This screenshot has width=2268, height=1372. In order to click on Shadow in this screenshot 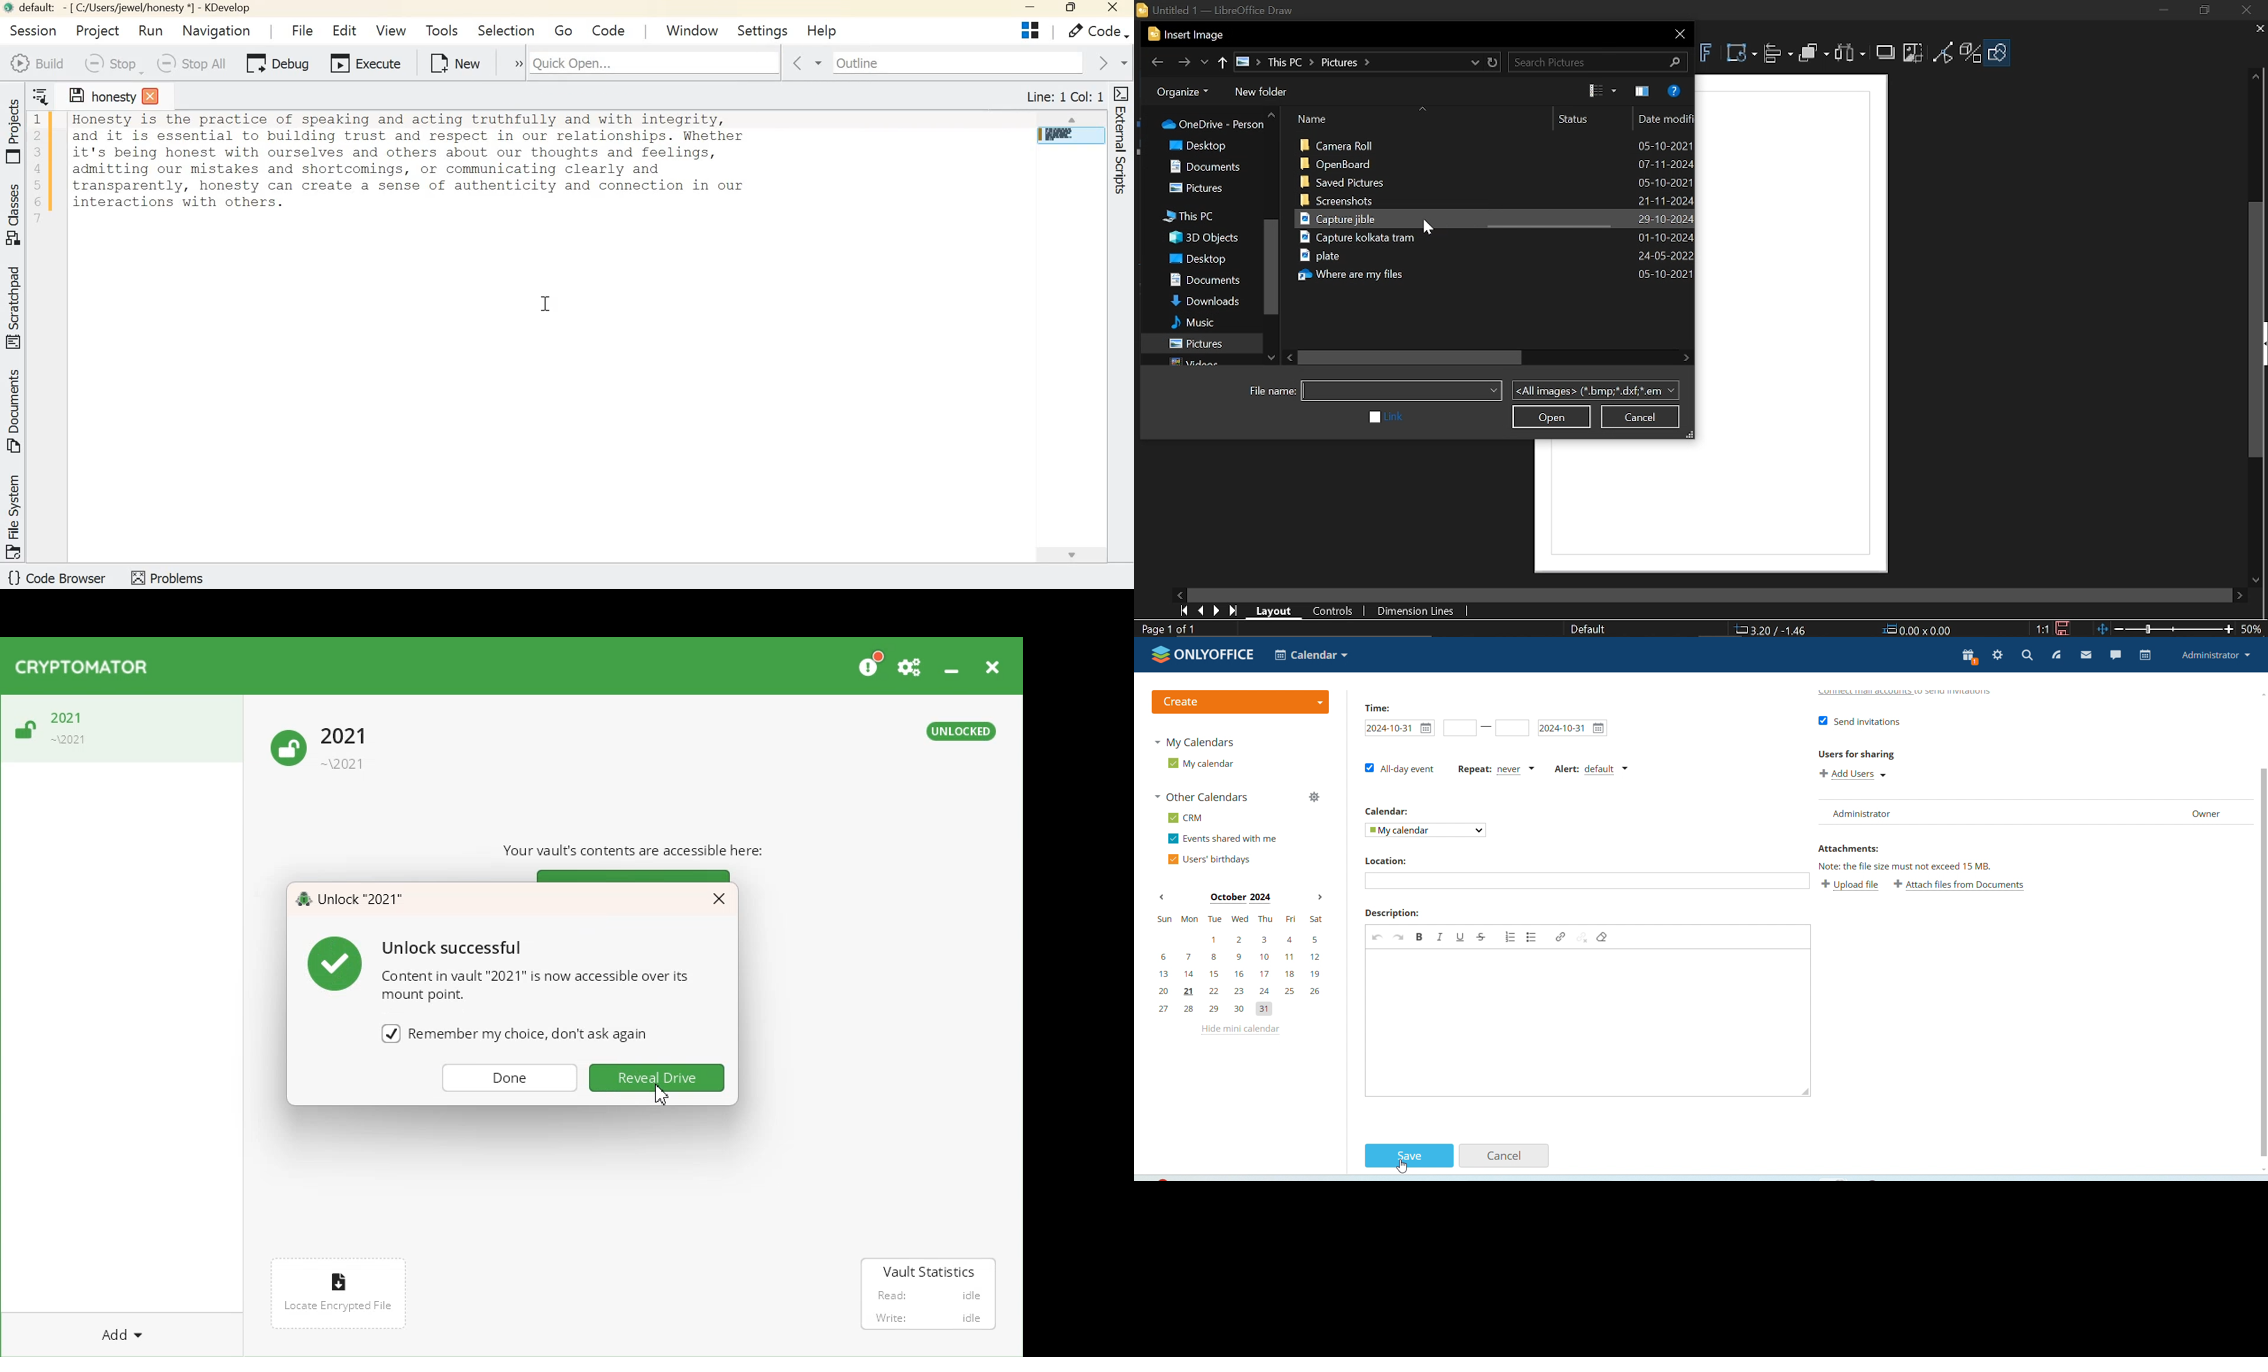, I will do `click(1886, 52)`.